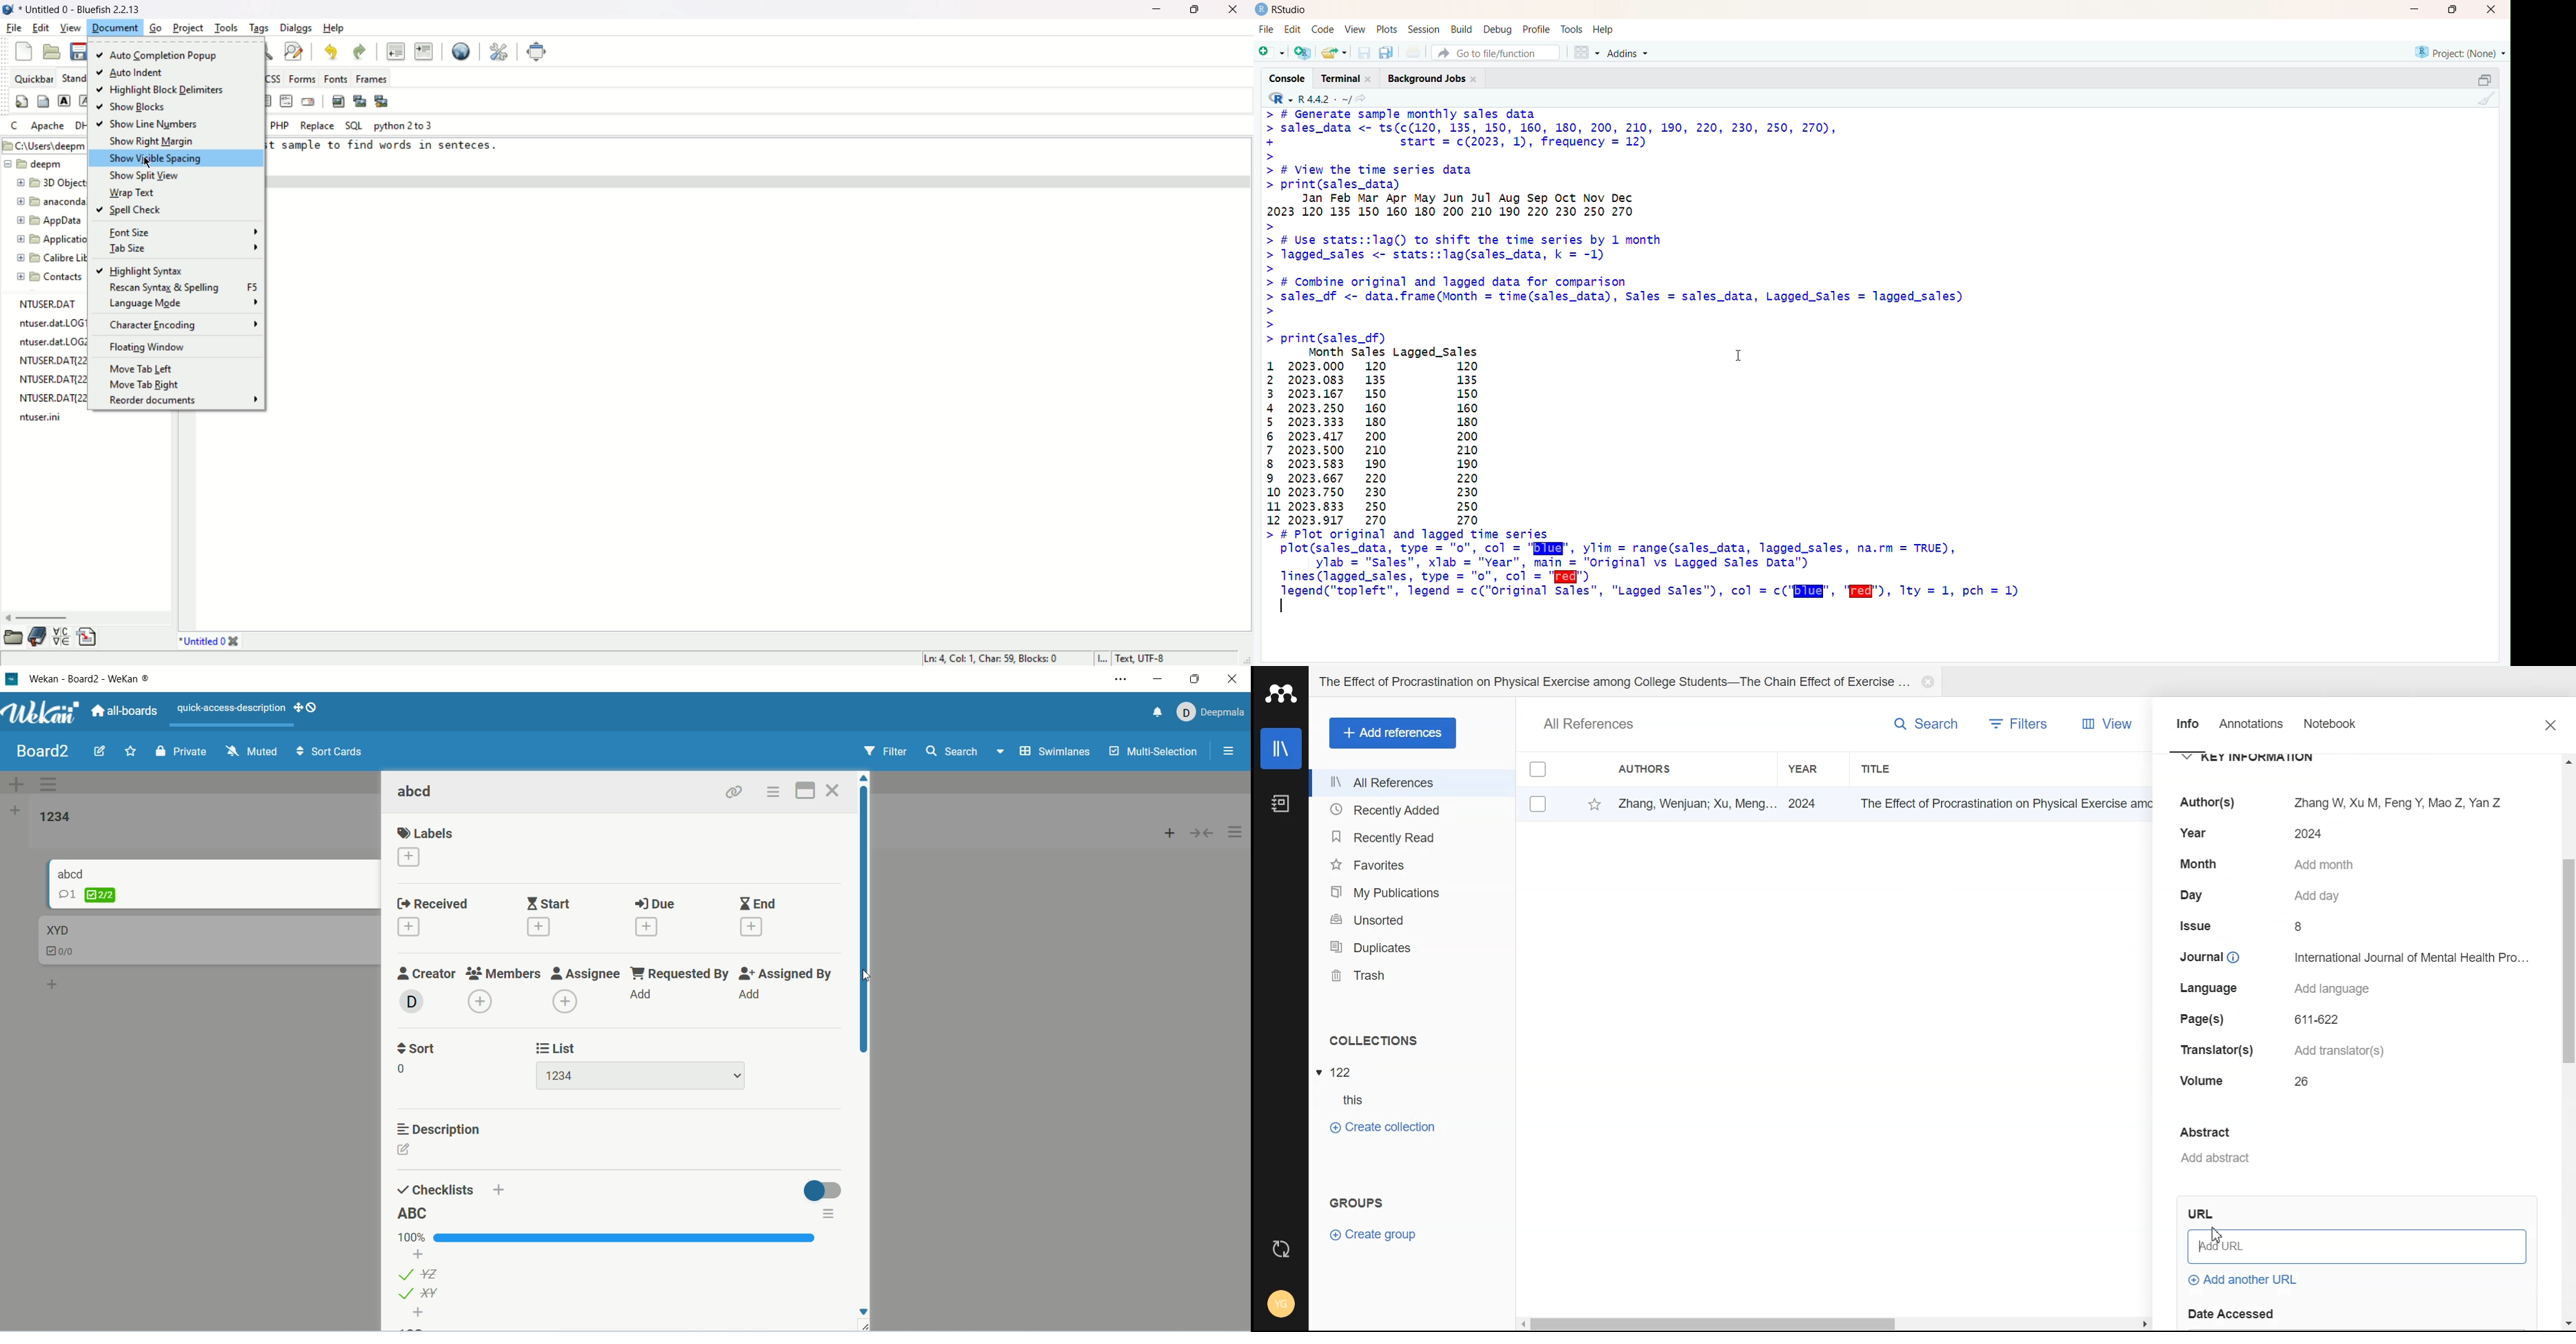 This screenshot has width=2576, height=1344. I want to click on logo, so click(10, 680).